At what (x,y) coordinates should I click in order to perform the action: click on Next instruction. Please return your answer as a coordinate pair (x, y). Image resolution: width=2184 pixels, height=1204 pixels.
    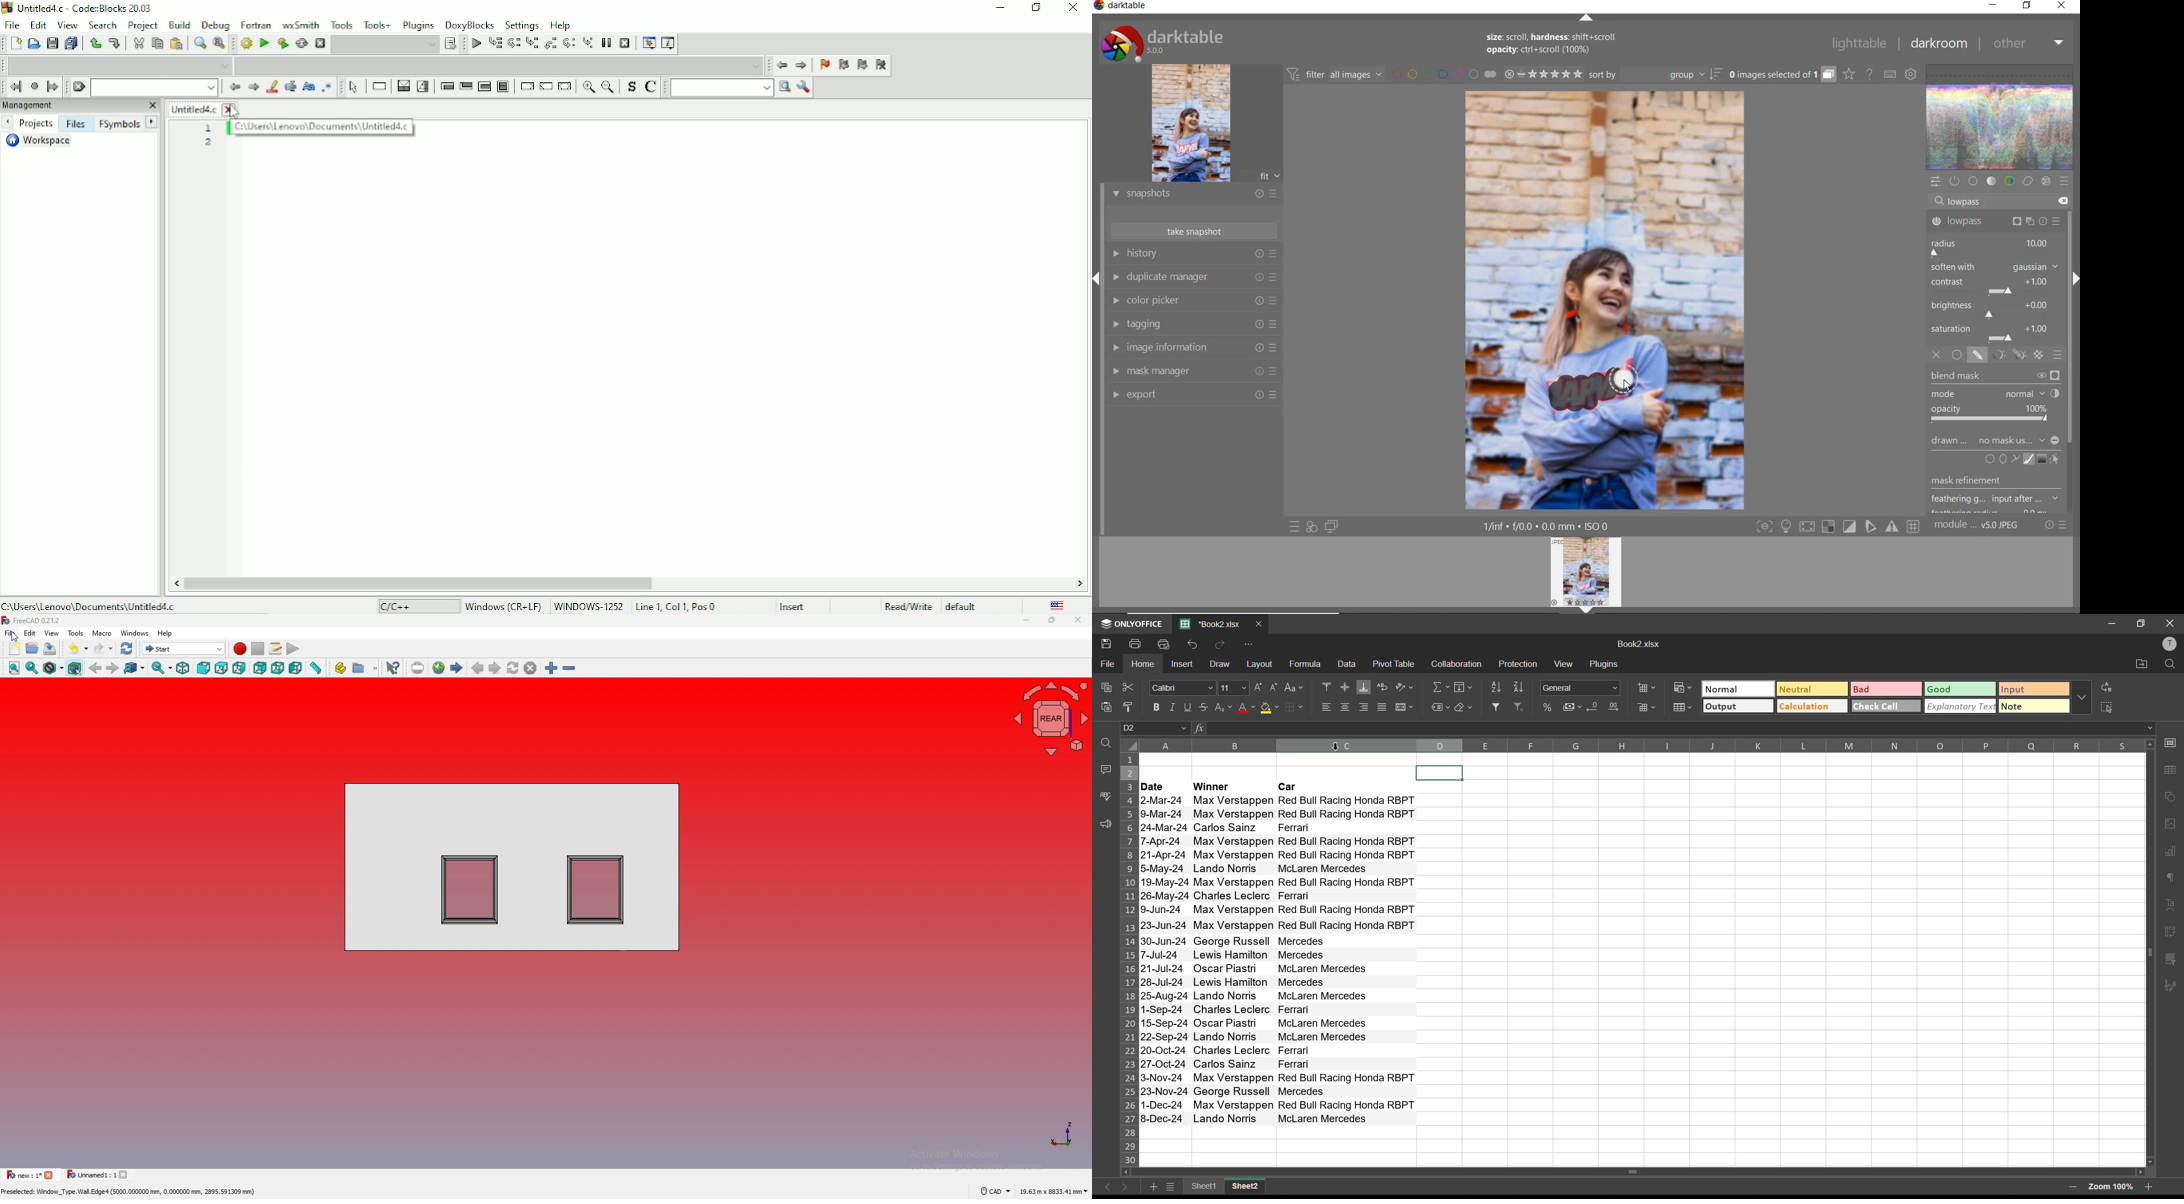
    Looking at the image, I should click on (569, 44).